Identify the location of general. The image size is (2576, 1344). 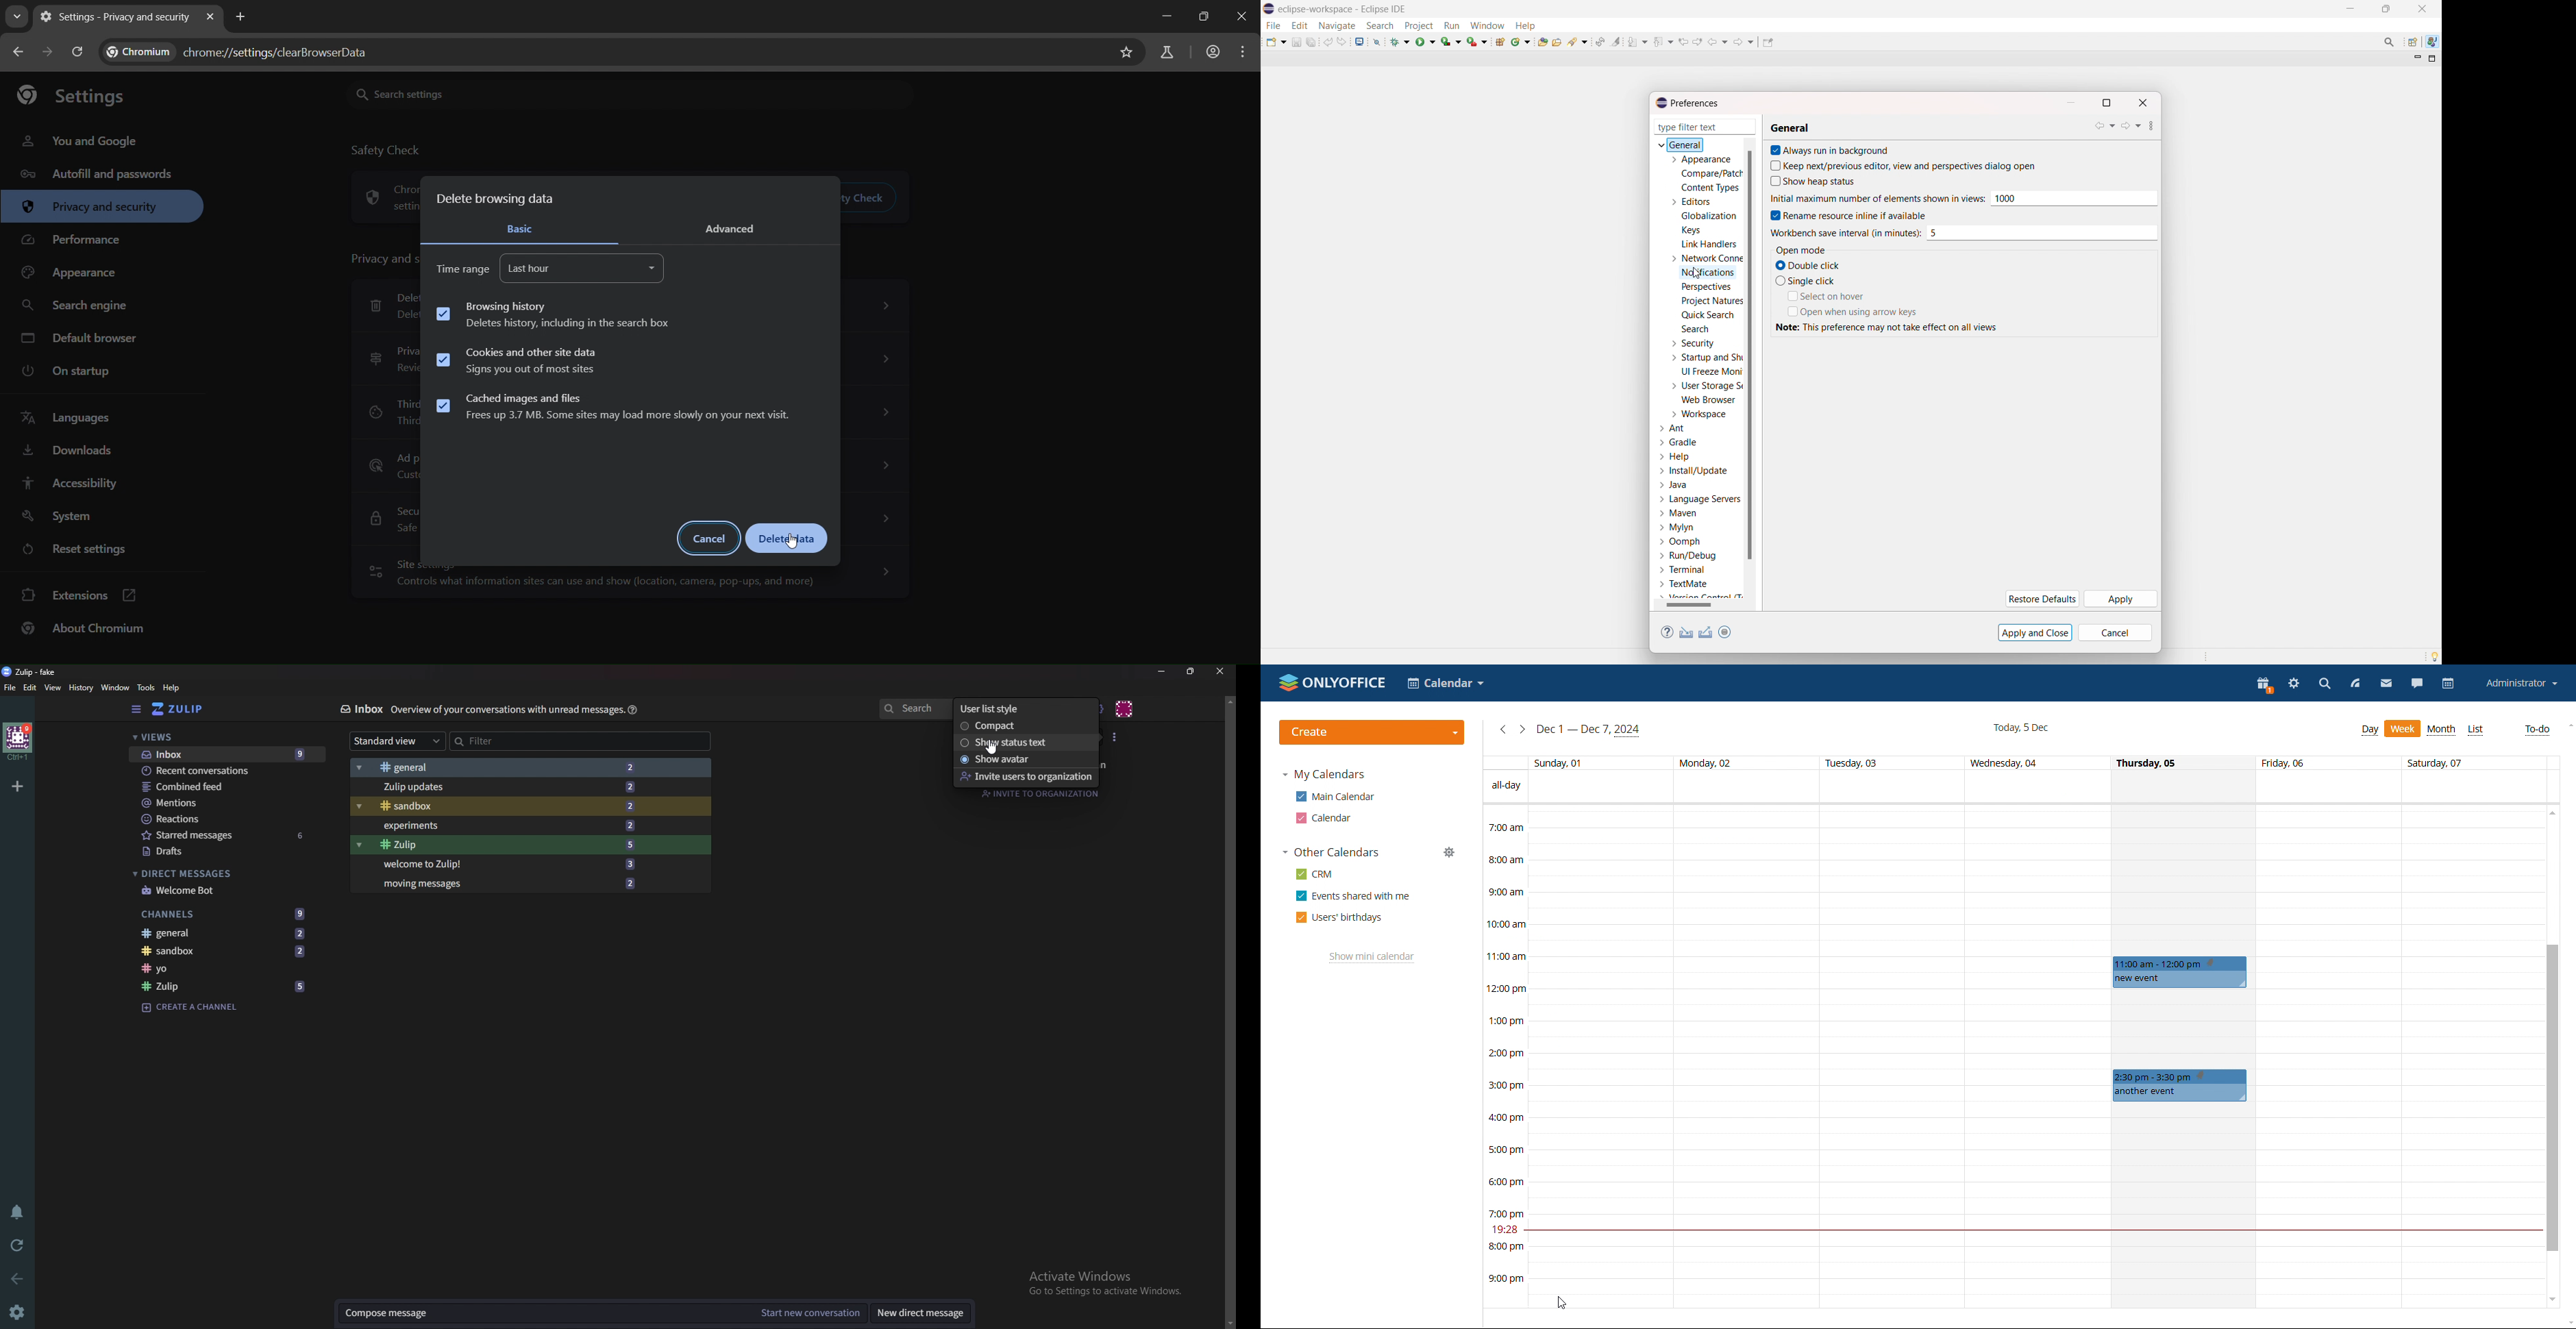
(1790, 129).